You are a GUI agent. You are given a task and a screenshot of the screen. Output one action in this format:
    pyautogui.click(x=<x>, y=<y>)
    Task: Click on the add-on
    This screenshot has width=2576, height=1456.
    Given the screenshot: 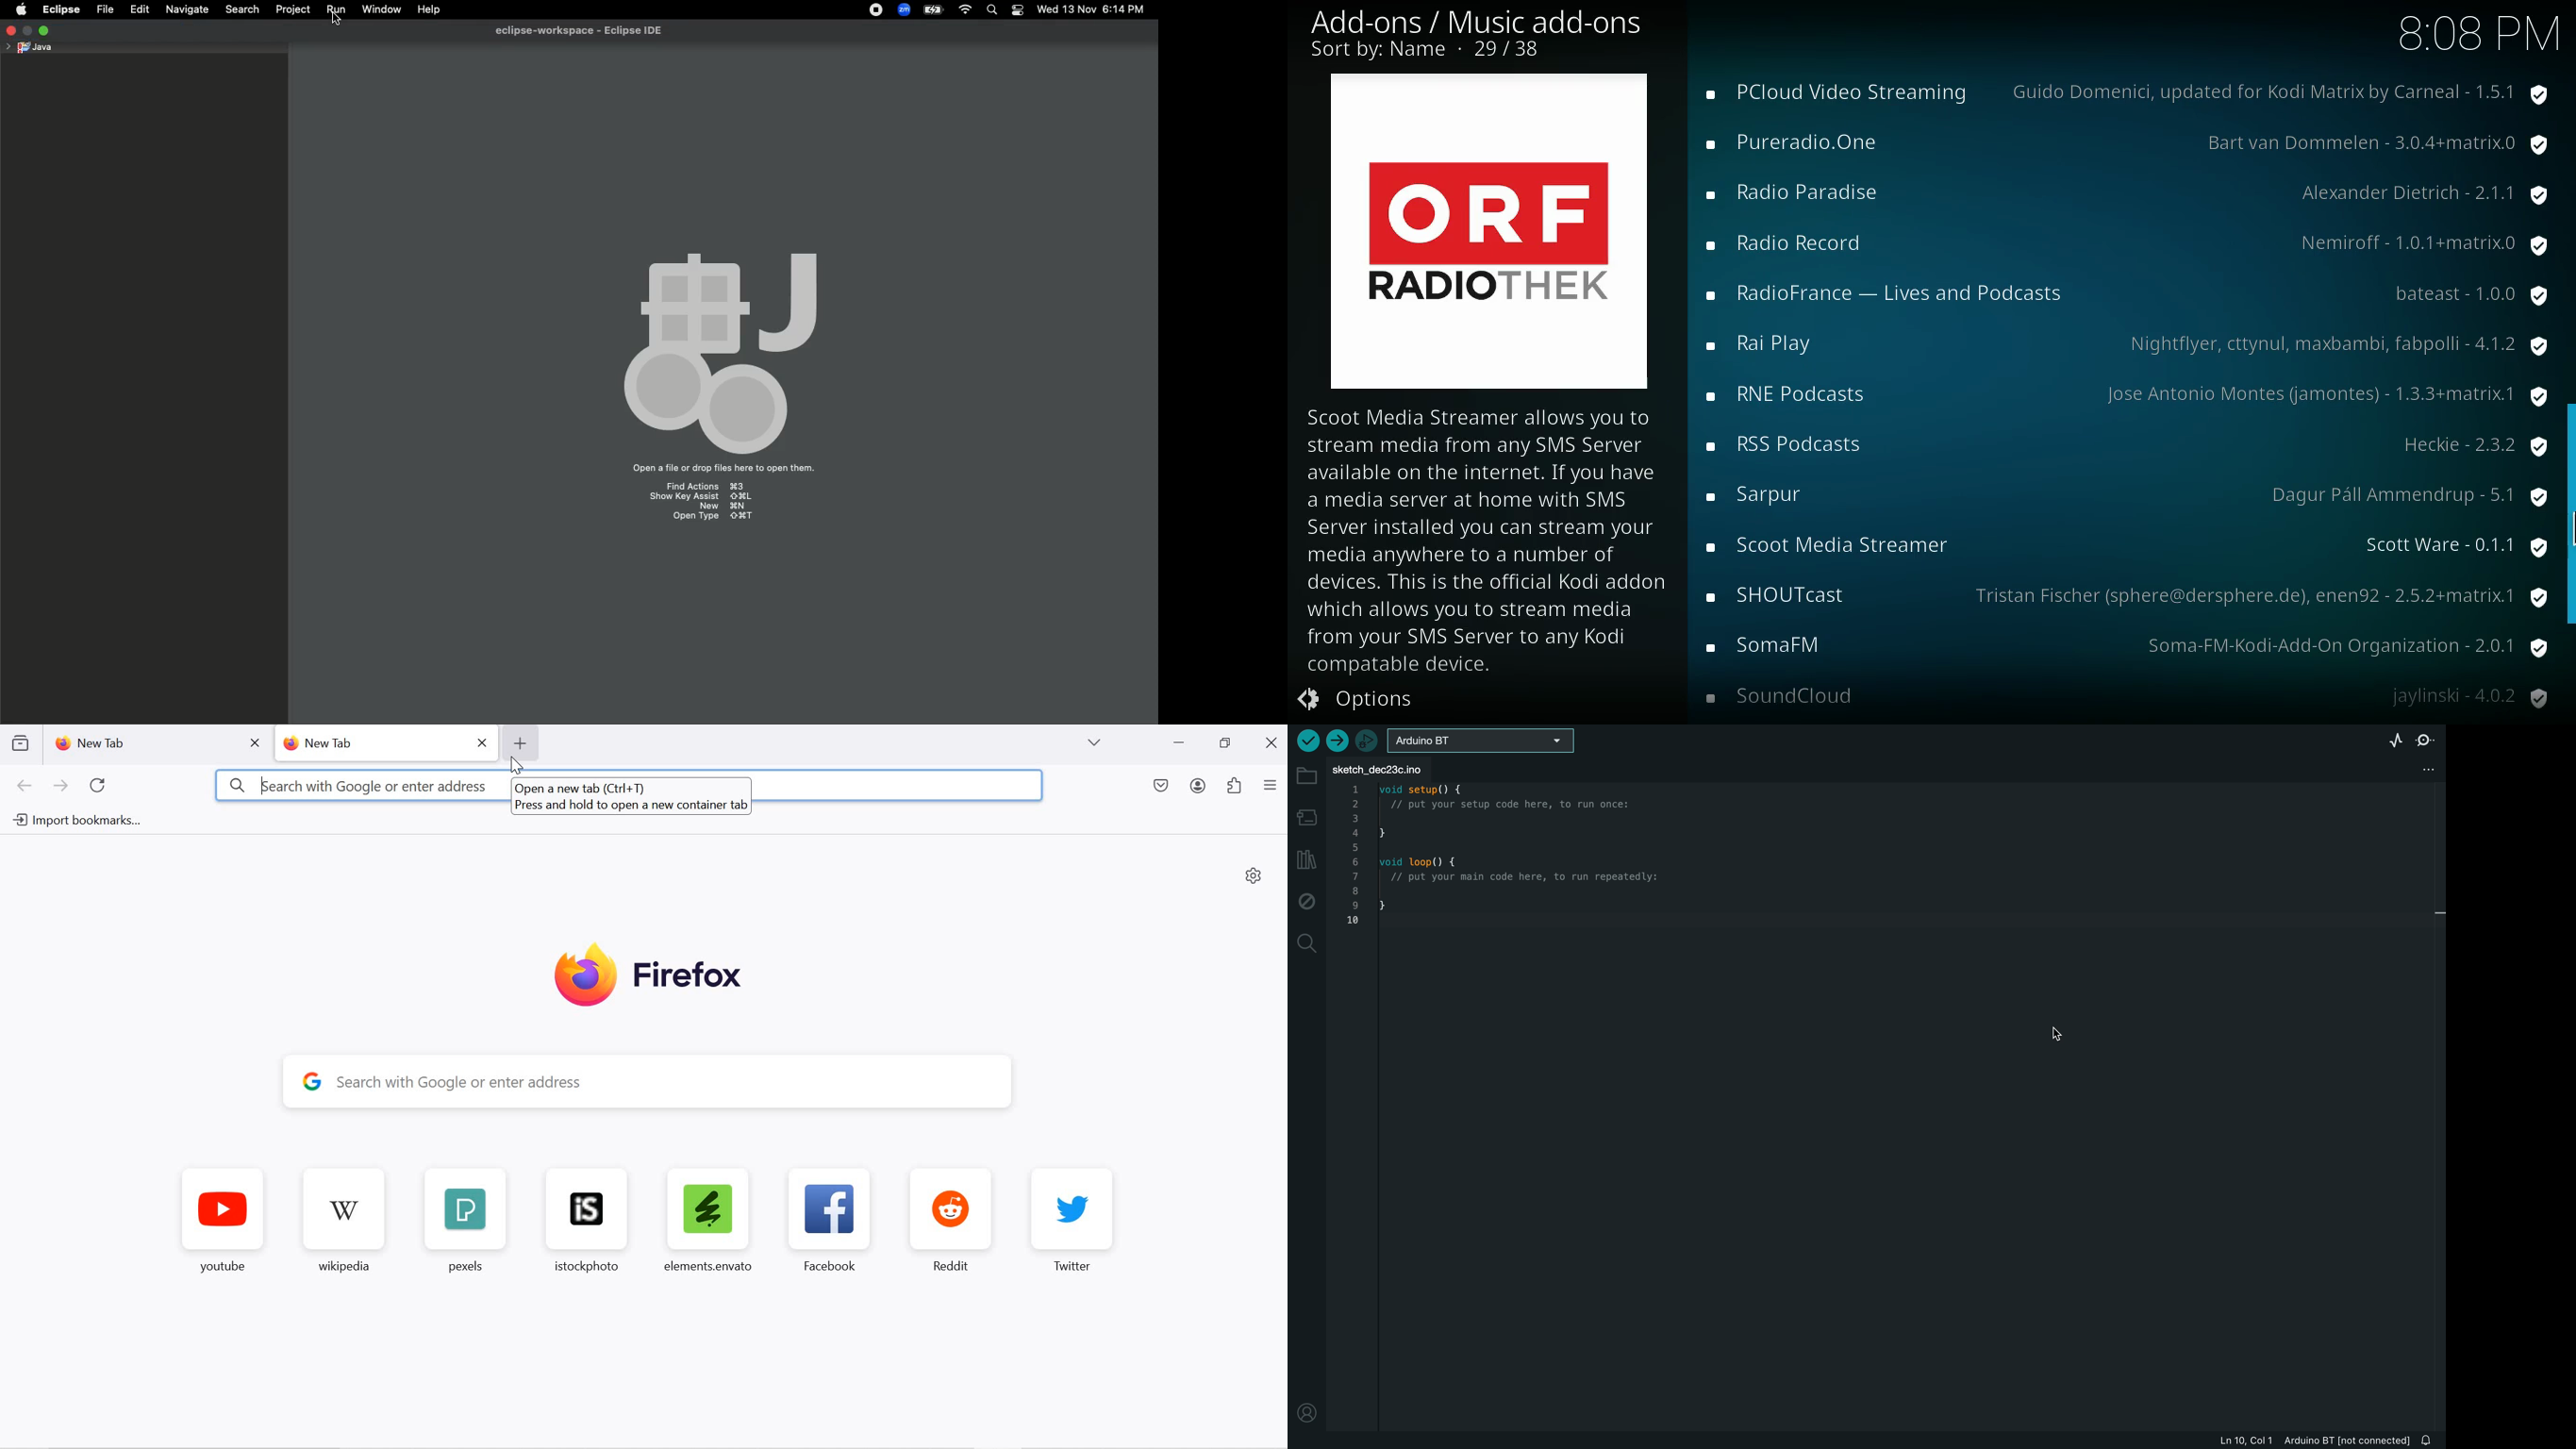 What is the action you would take?
    pyautogui.click(x=1775, y=596)
    